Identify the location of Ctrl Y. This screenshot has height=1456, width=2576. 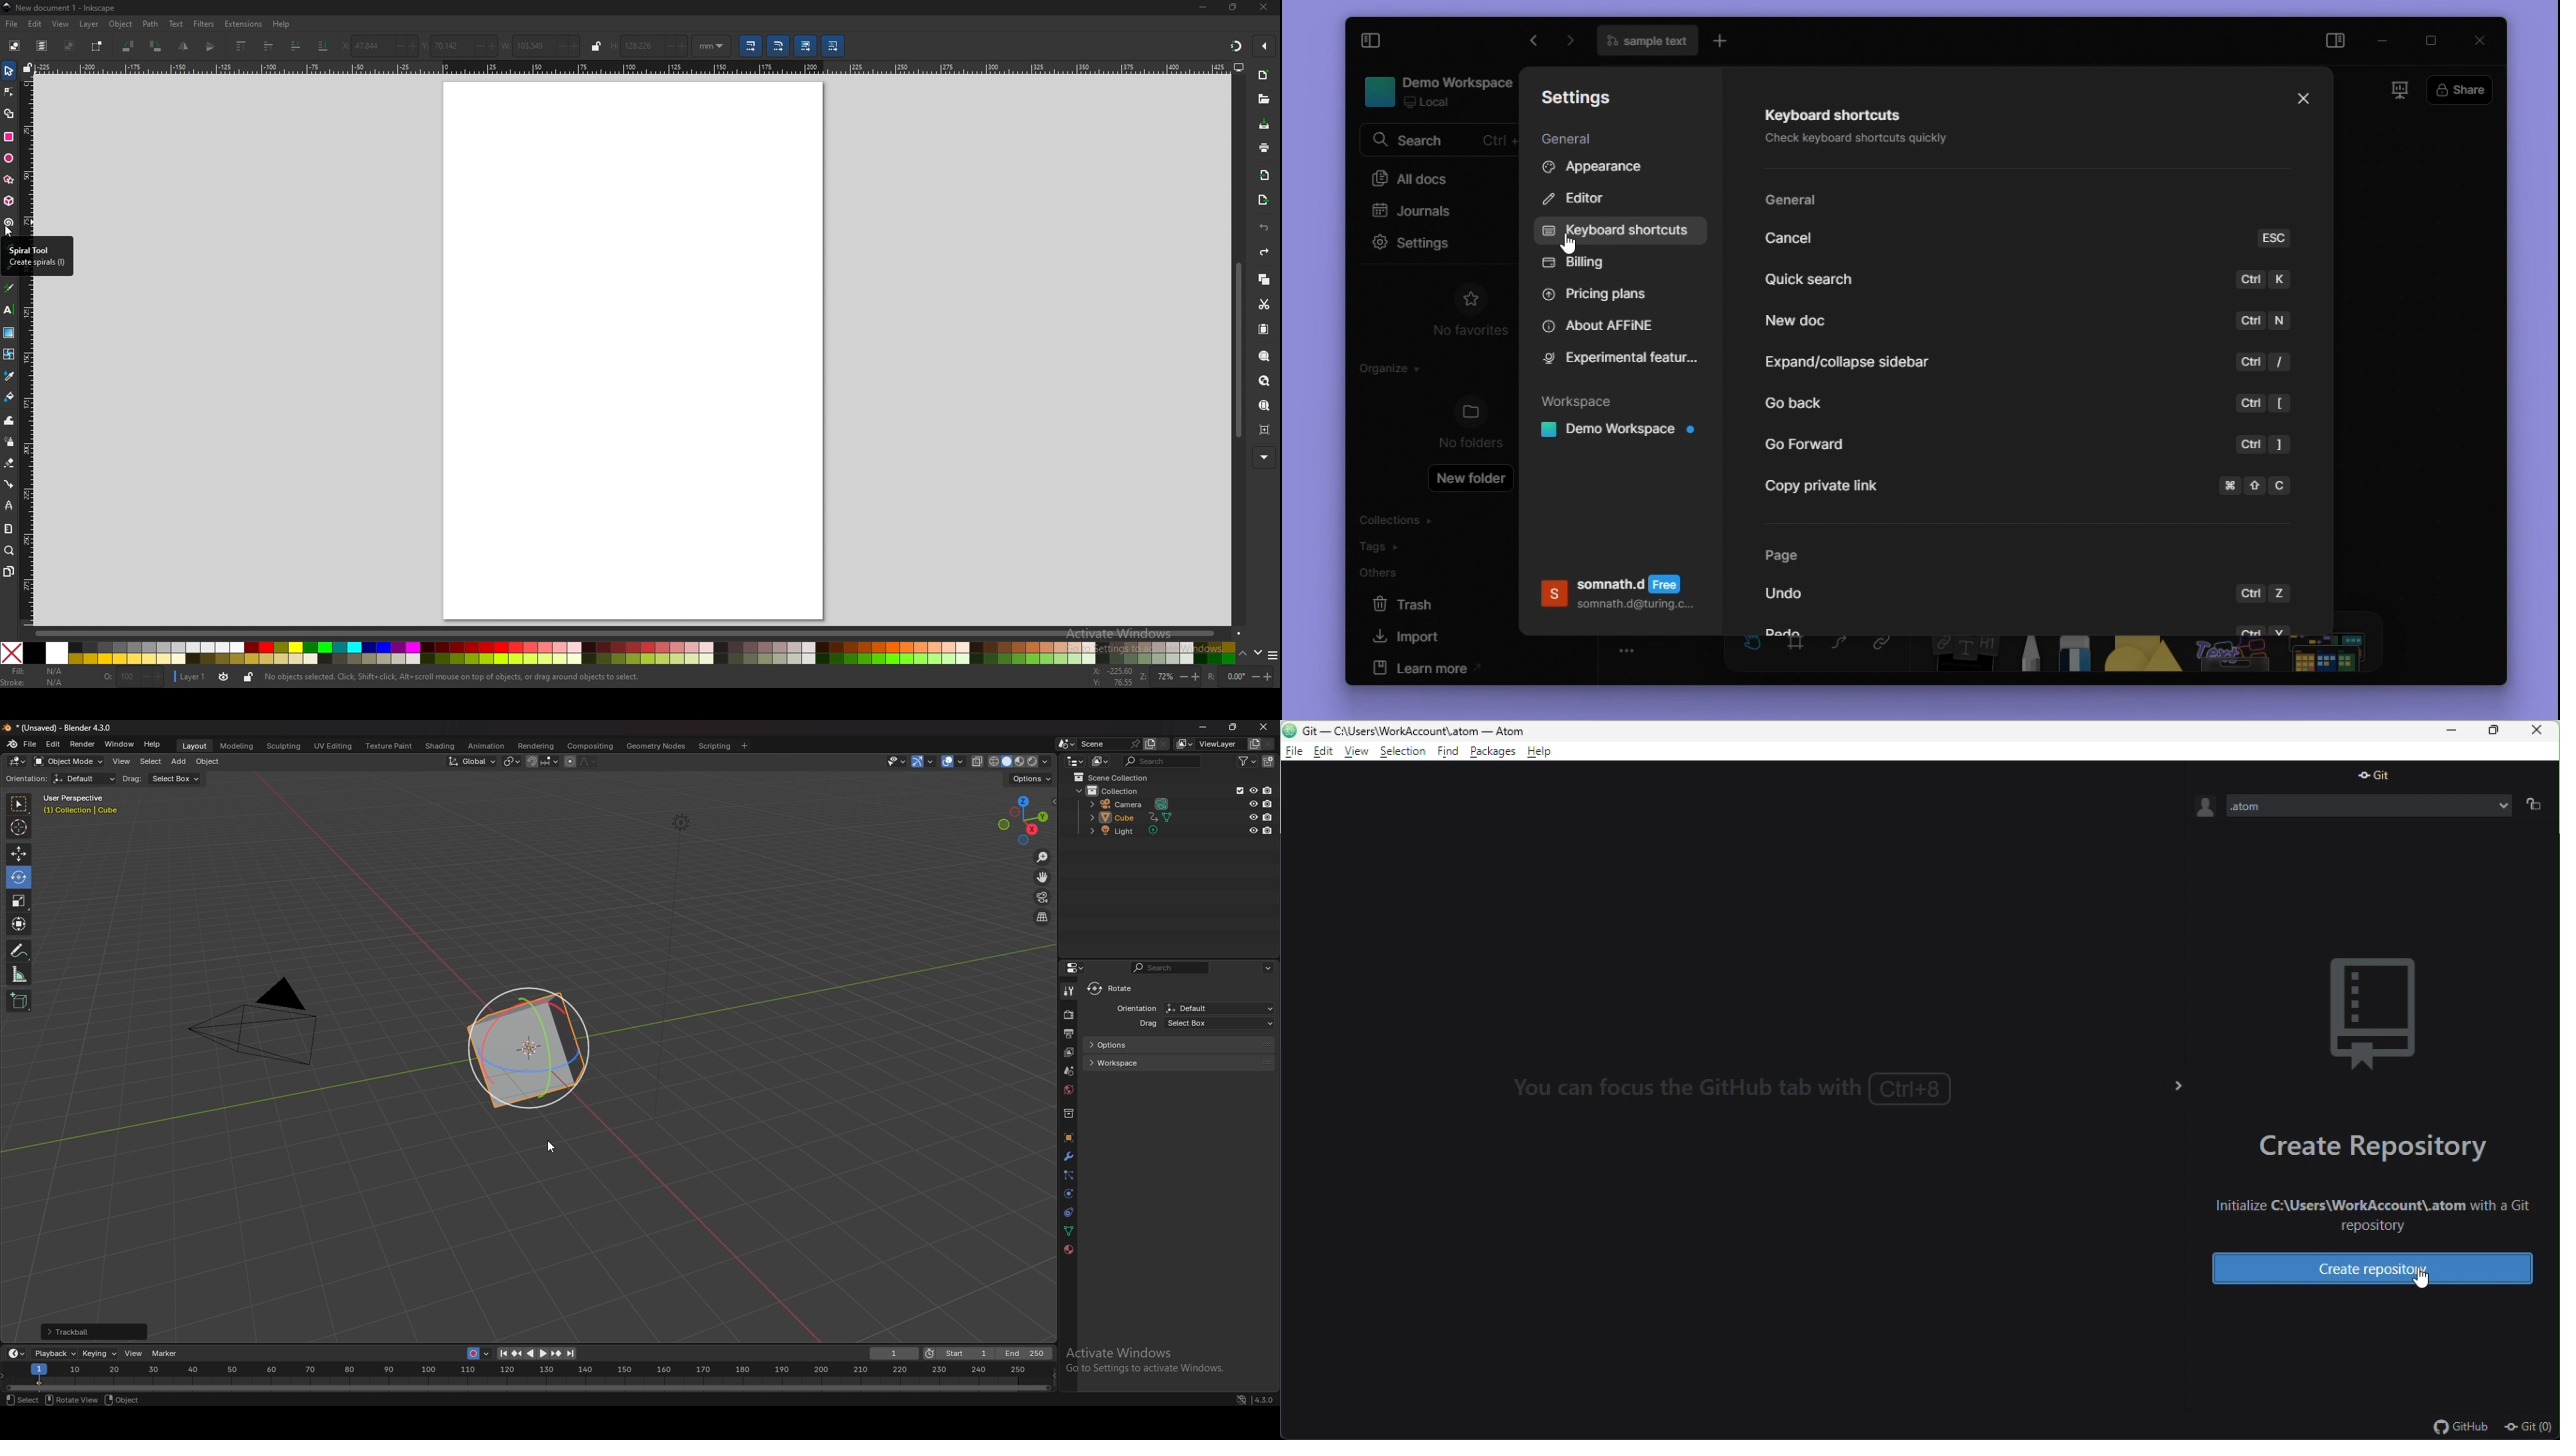
(2262, 628).